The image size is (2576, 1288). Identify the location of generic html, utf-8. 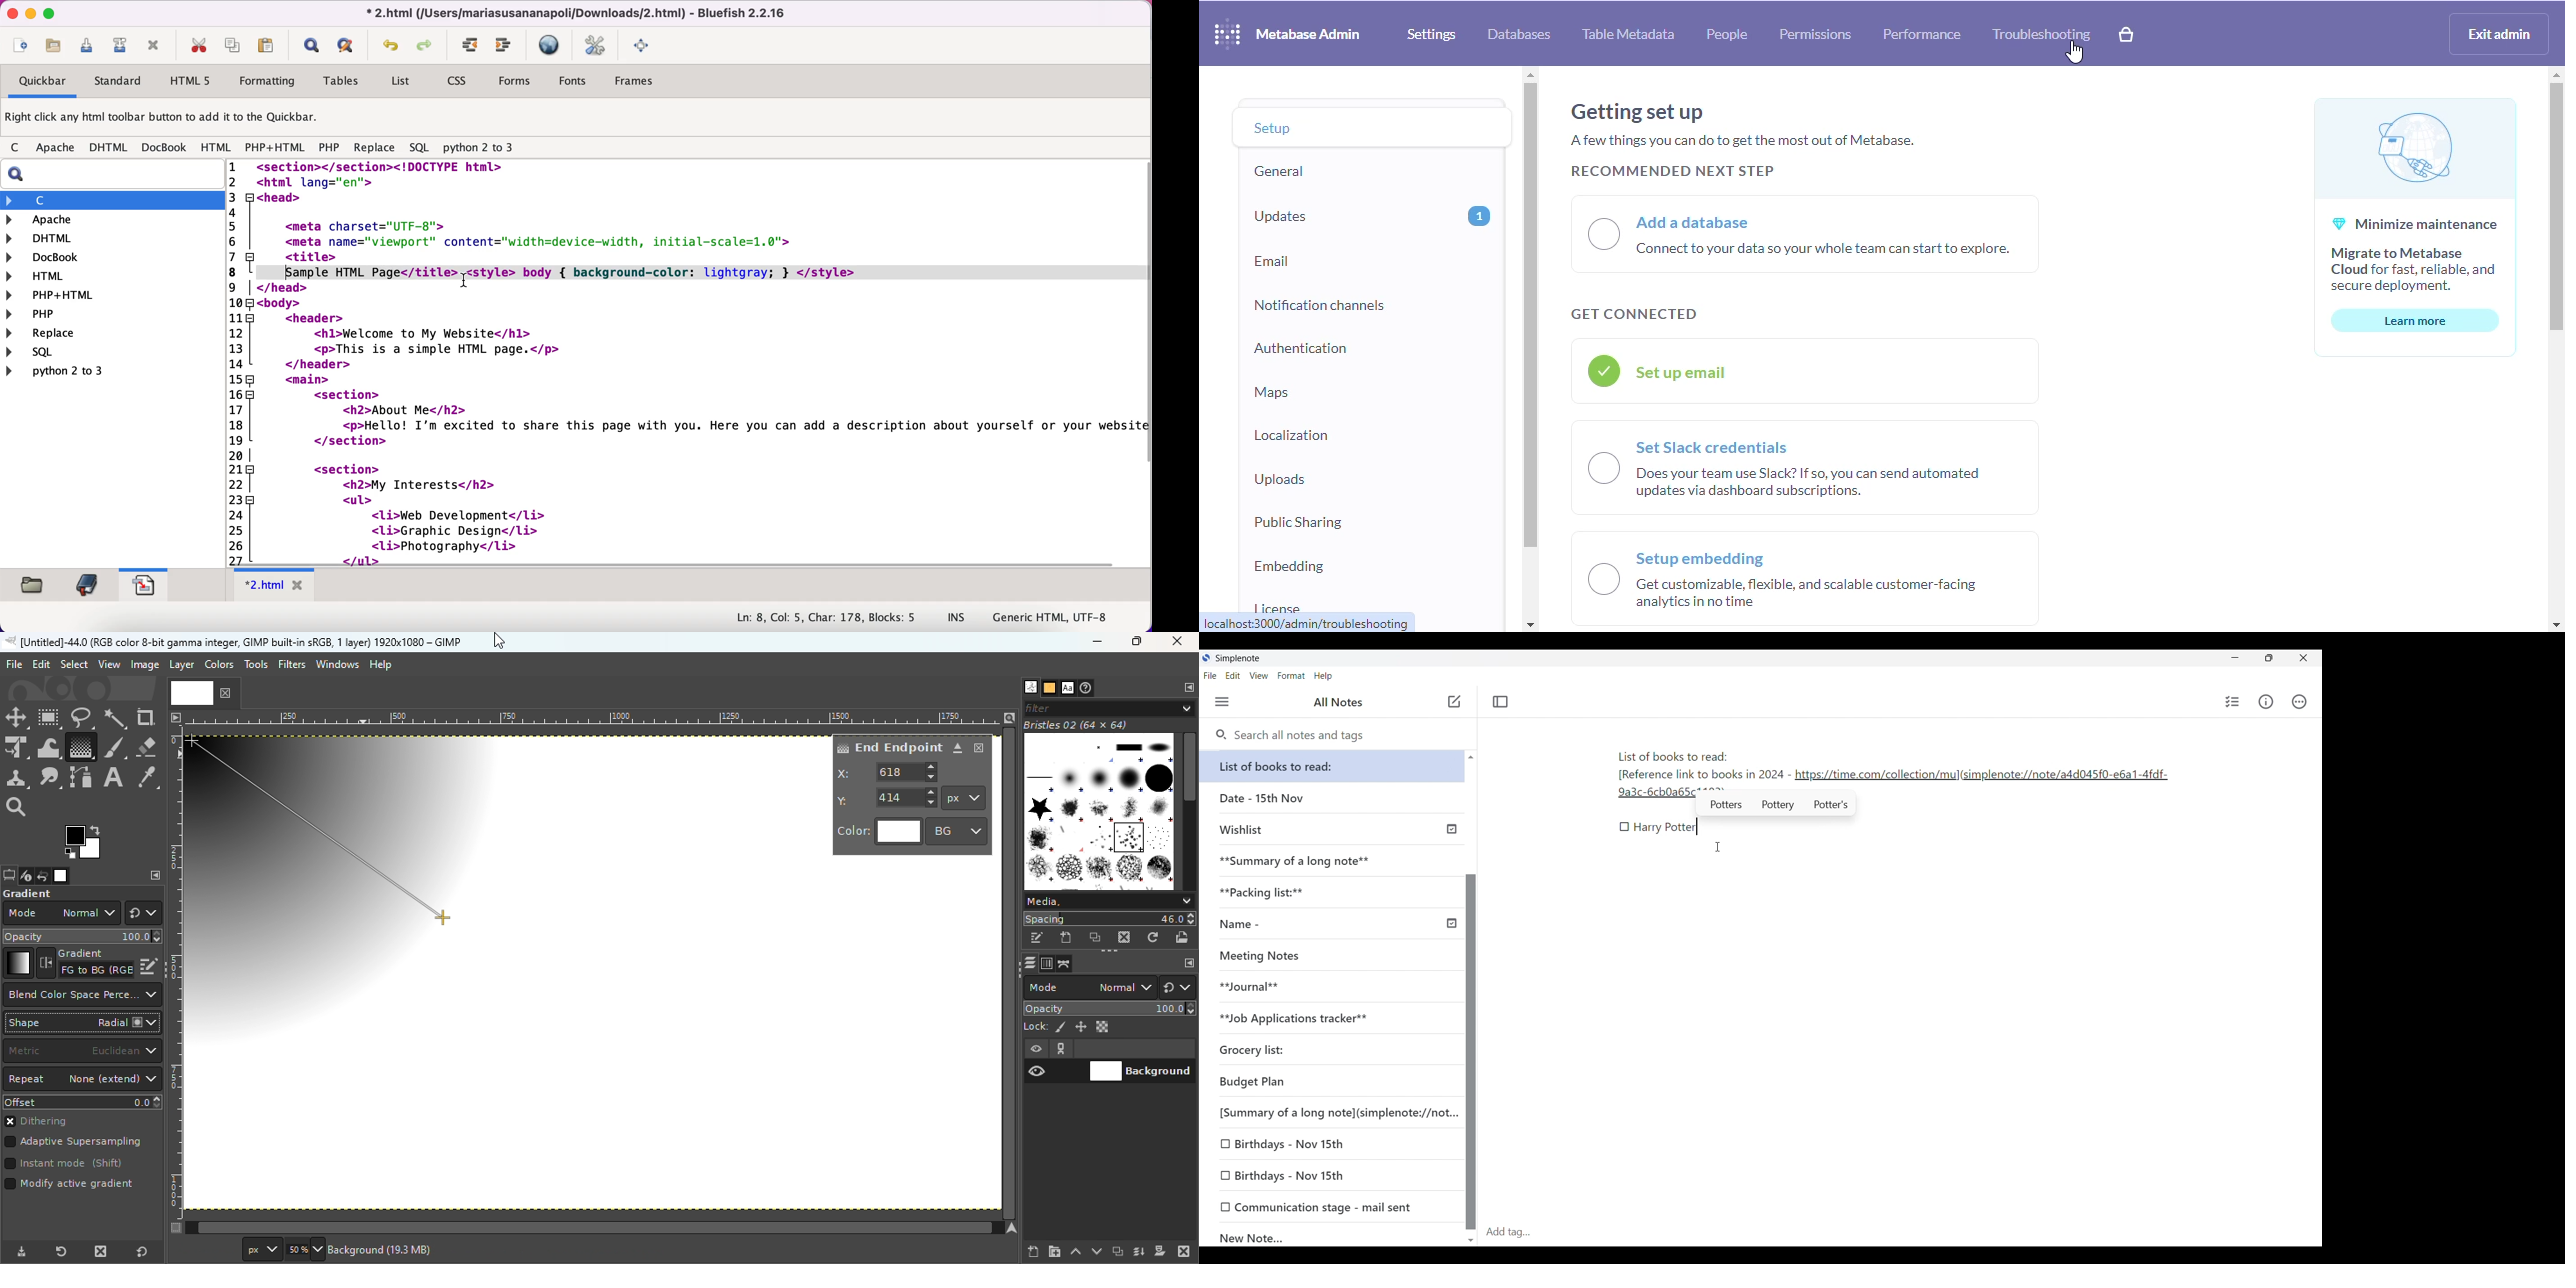
(1059, 616).